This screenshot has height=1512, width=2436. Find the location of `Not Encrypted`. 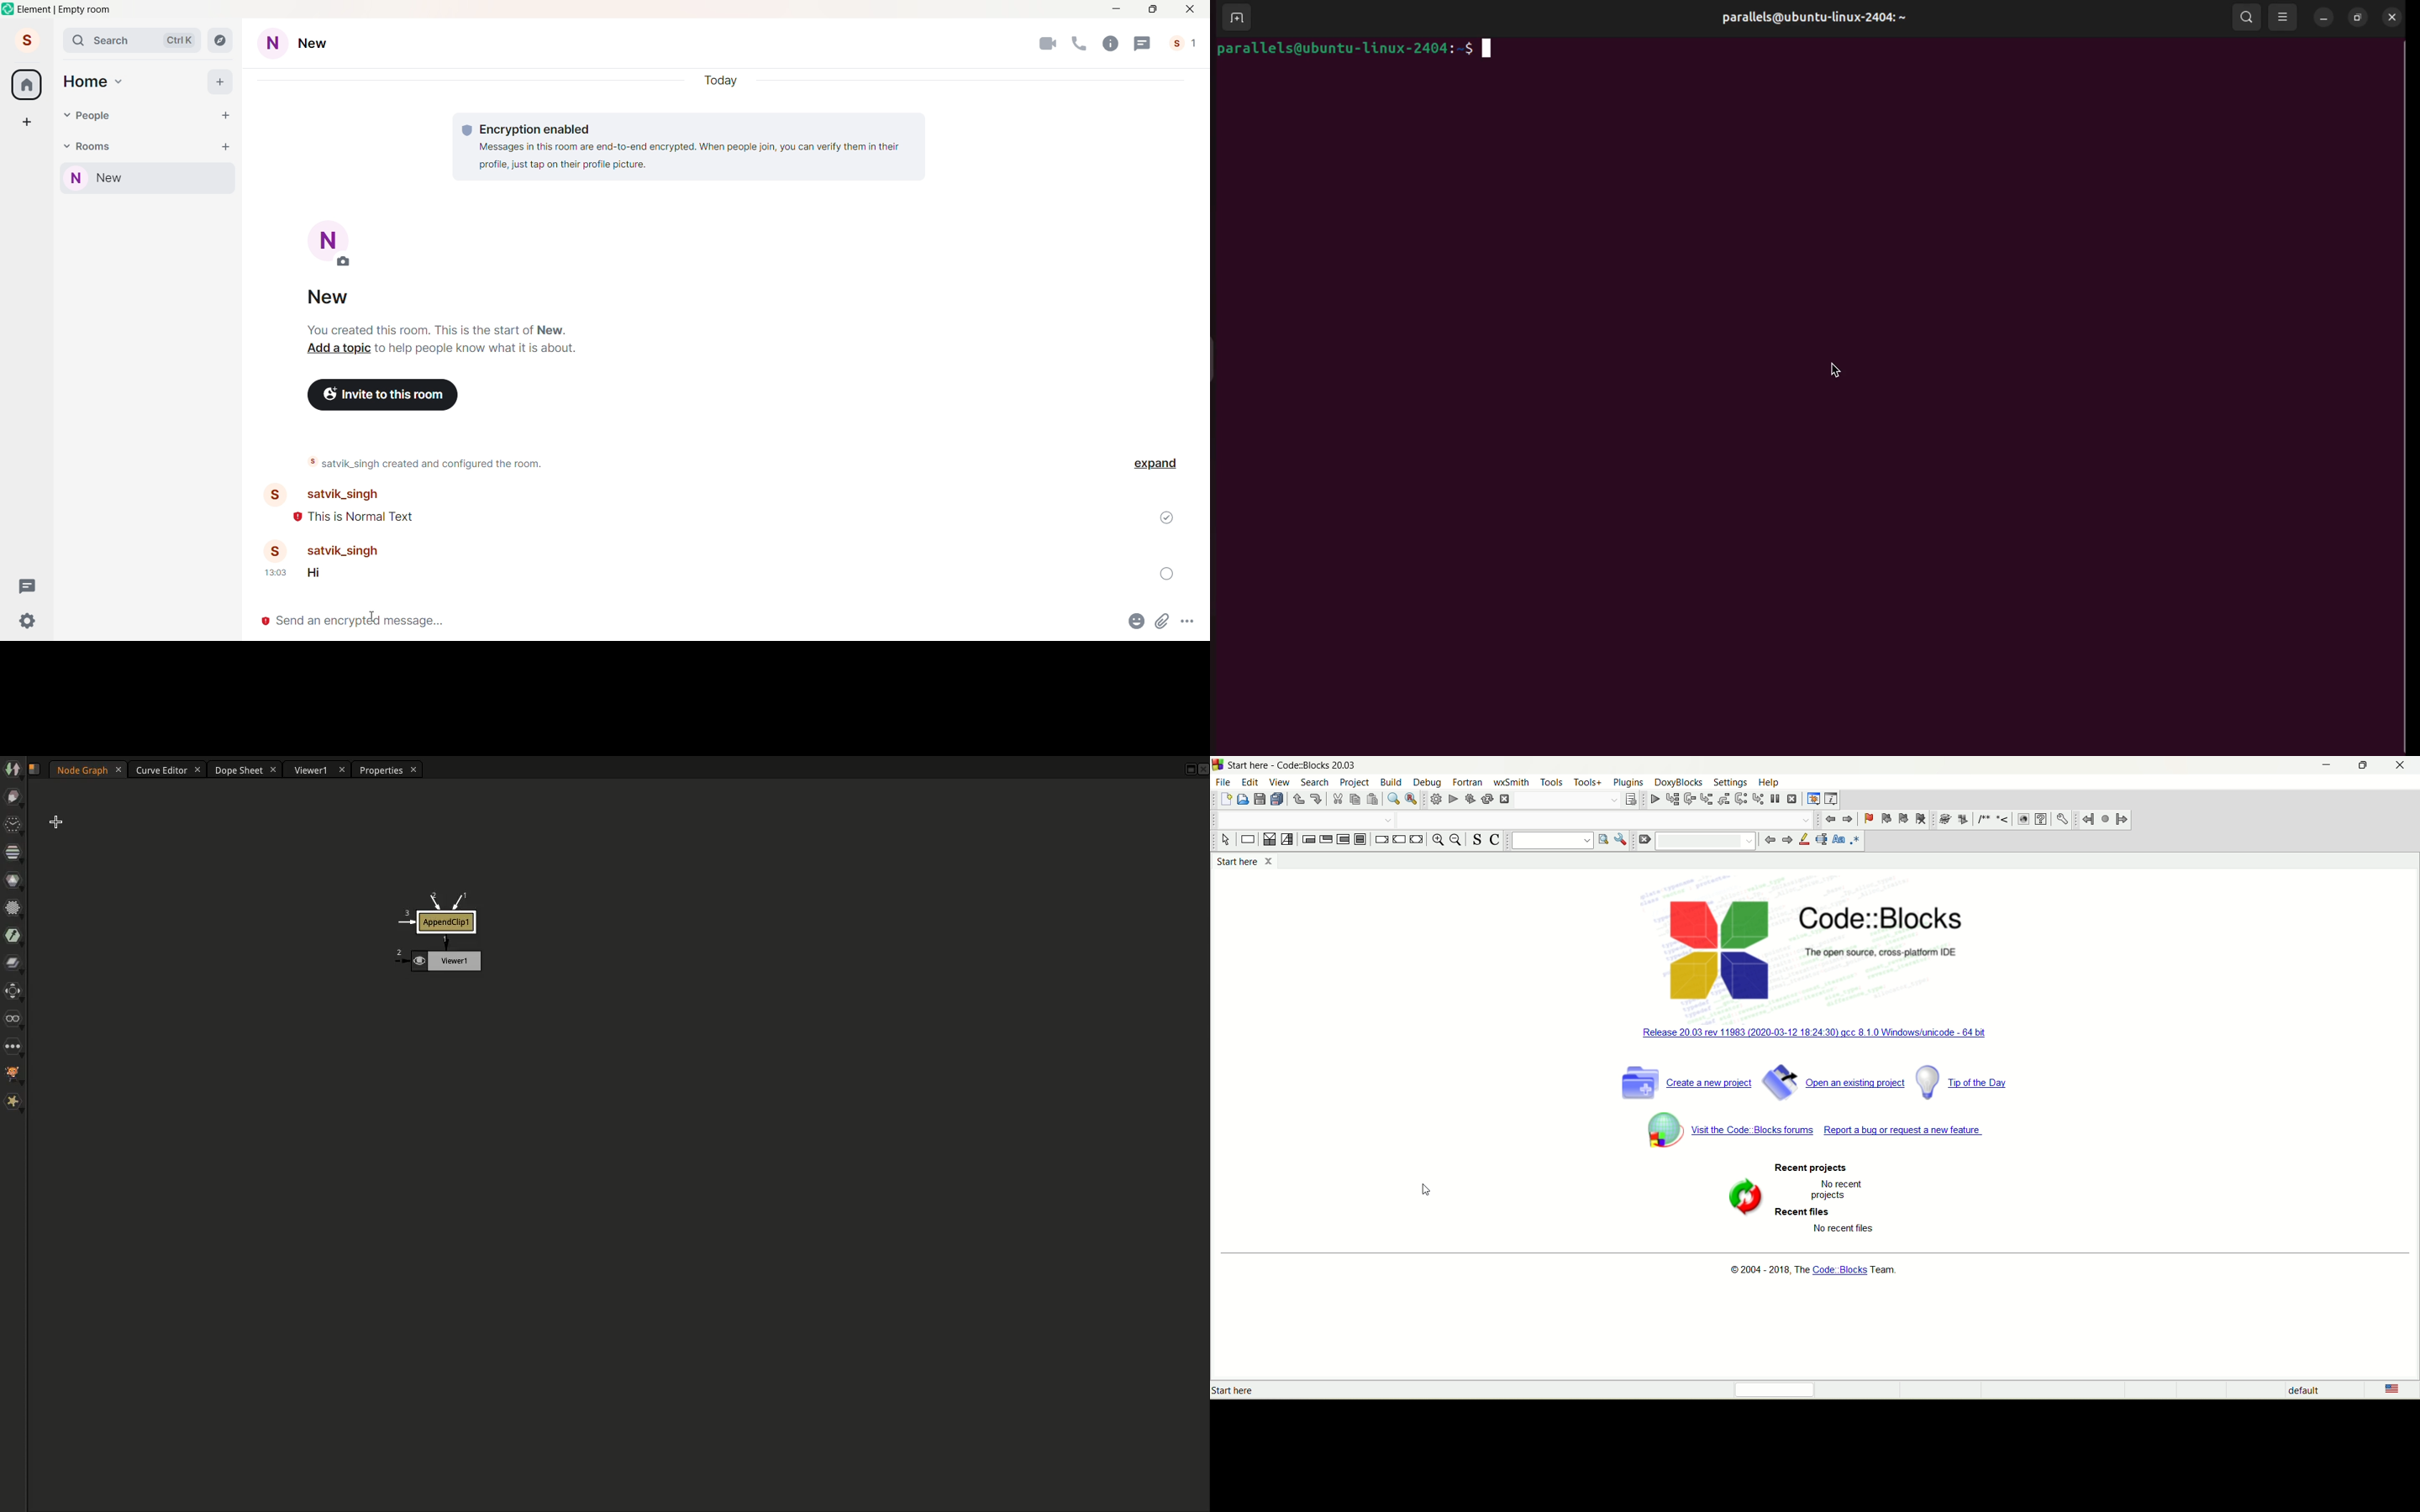

Not Encrypted is located at coordinates (297, 518).